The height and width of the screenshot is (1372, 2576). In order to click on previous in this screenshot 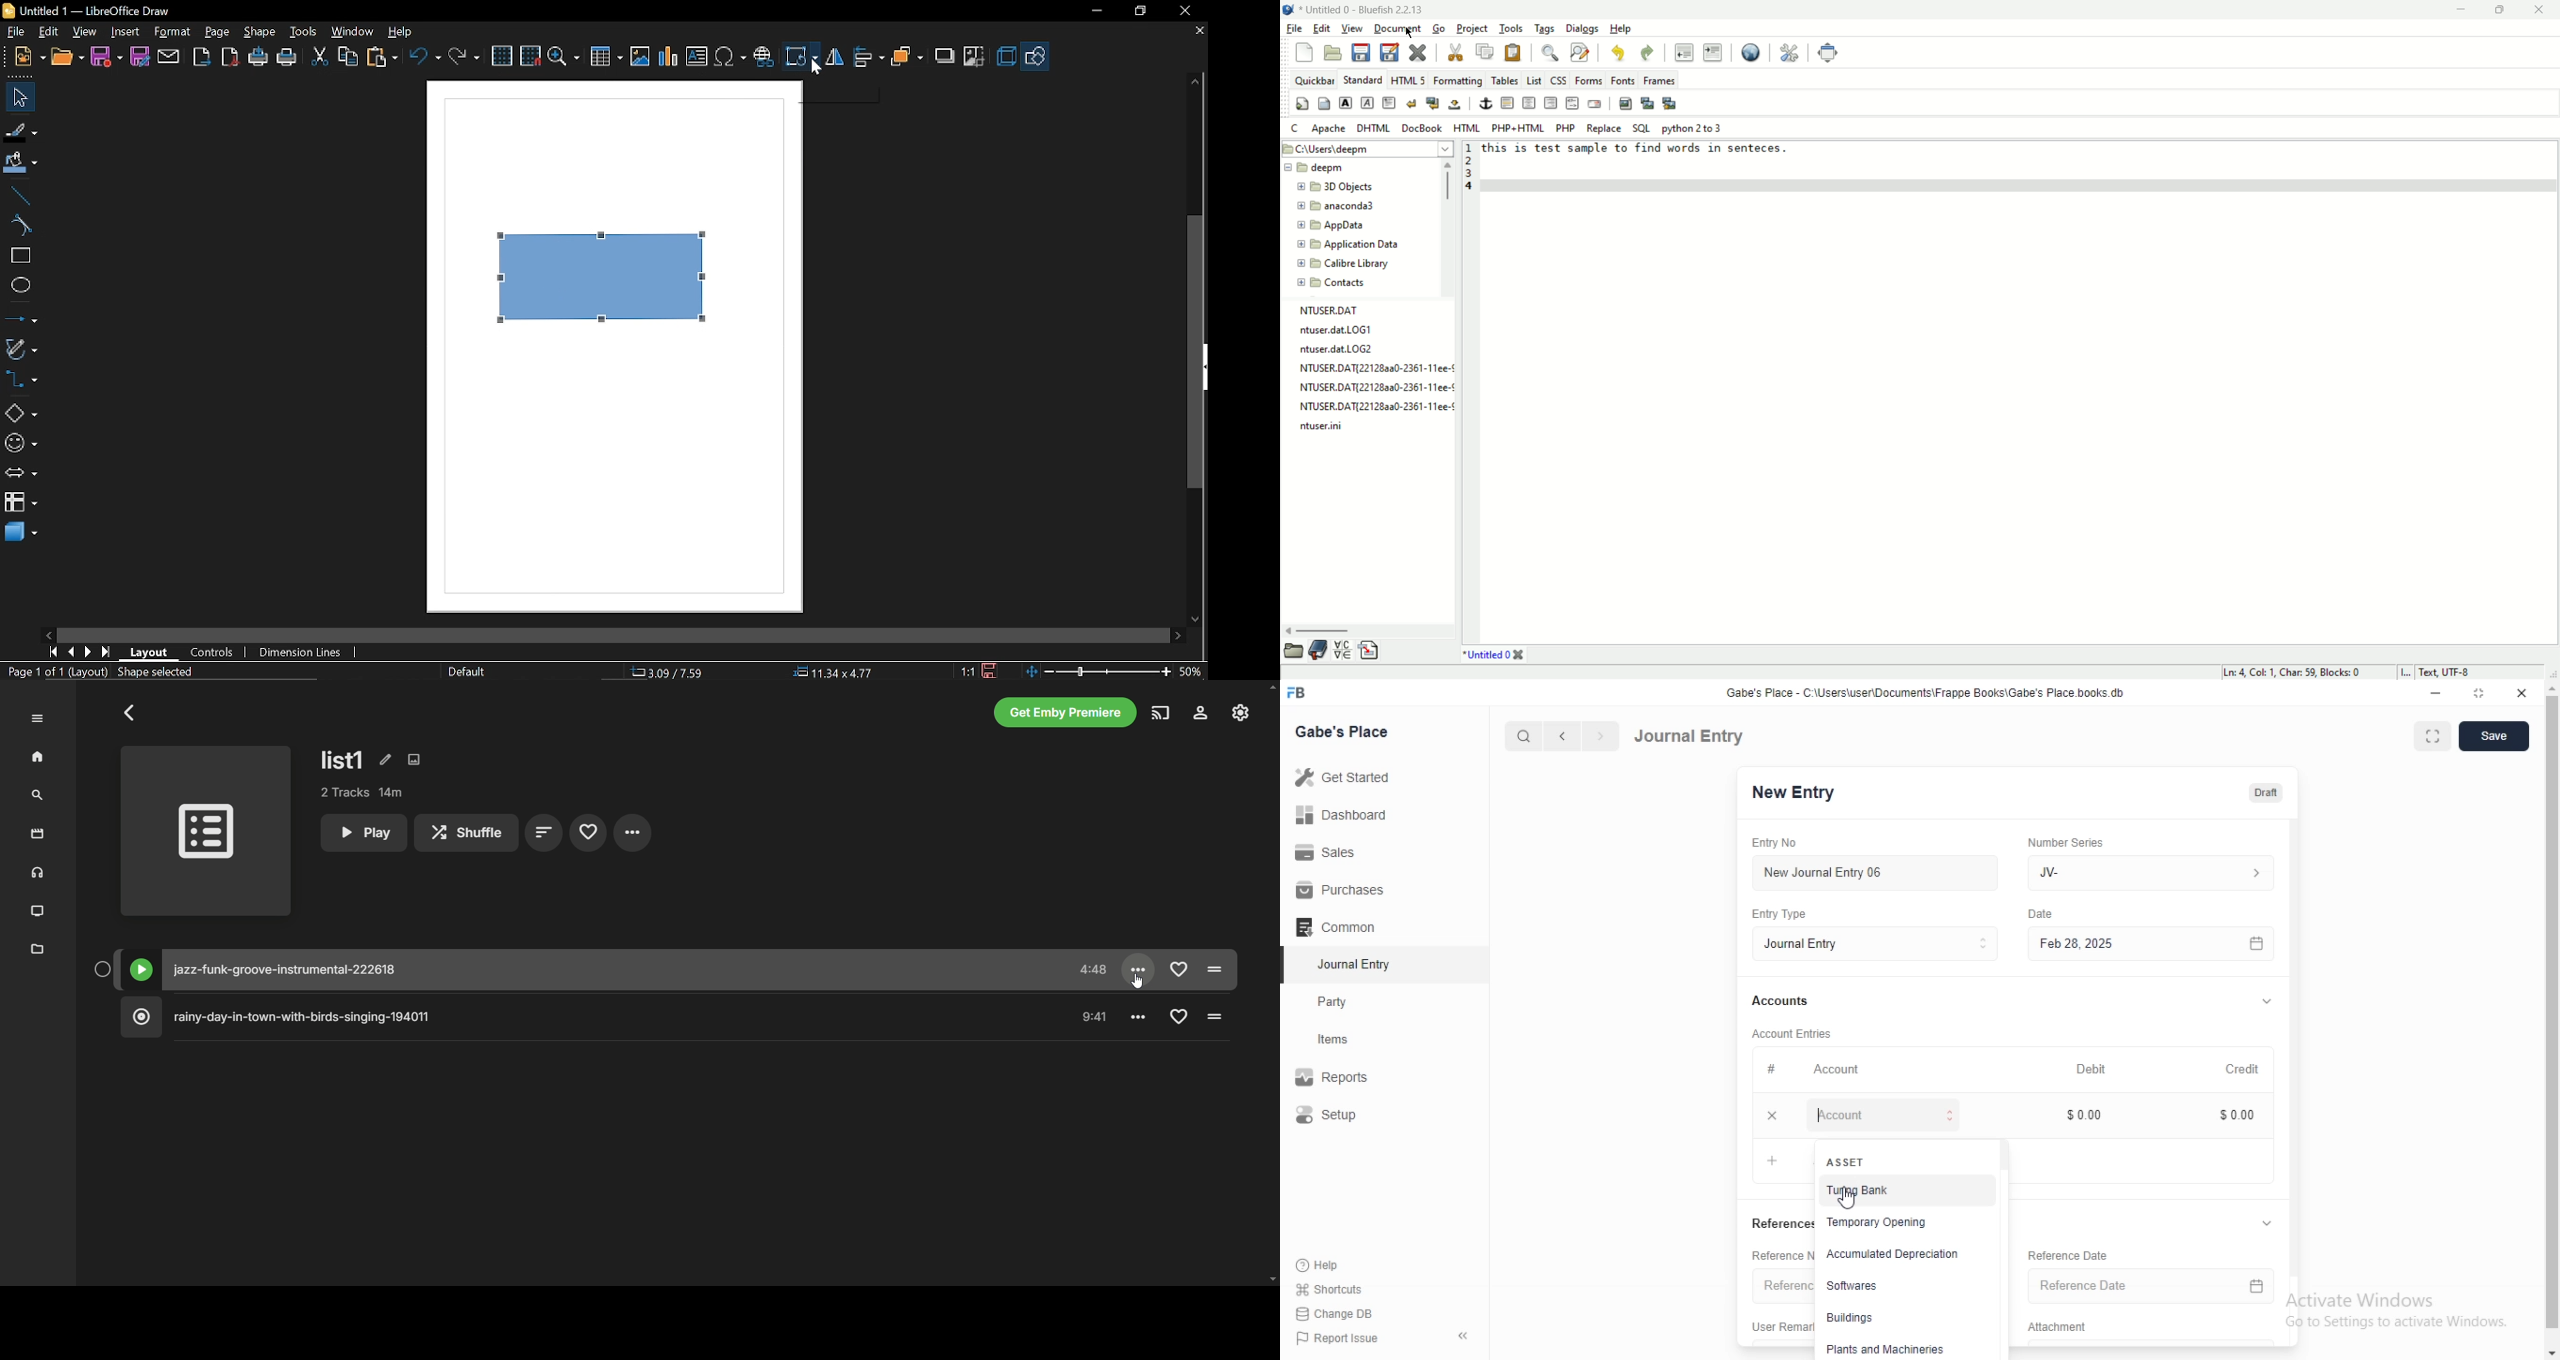, I will do `click(1559, 736)`.